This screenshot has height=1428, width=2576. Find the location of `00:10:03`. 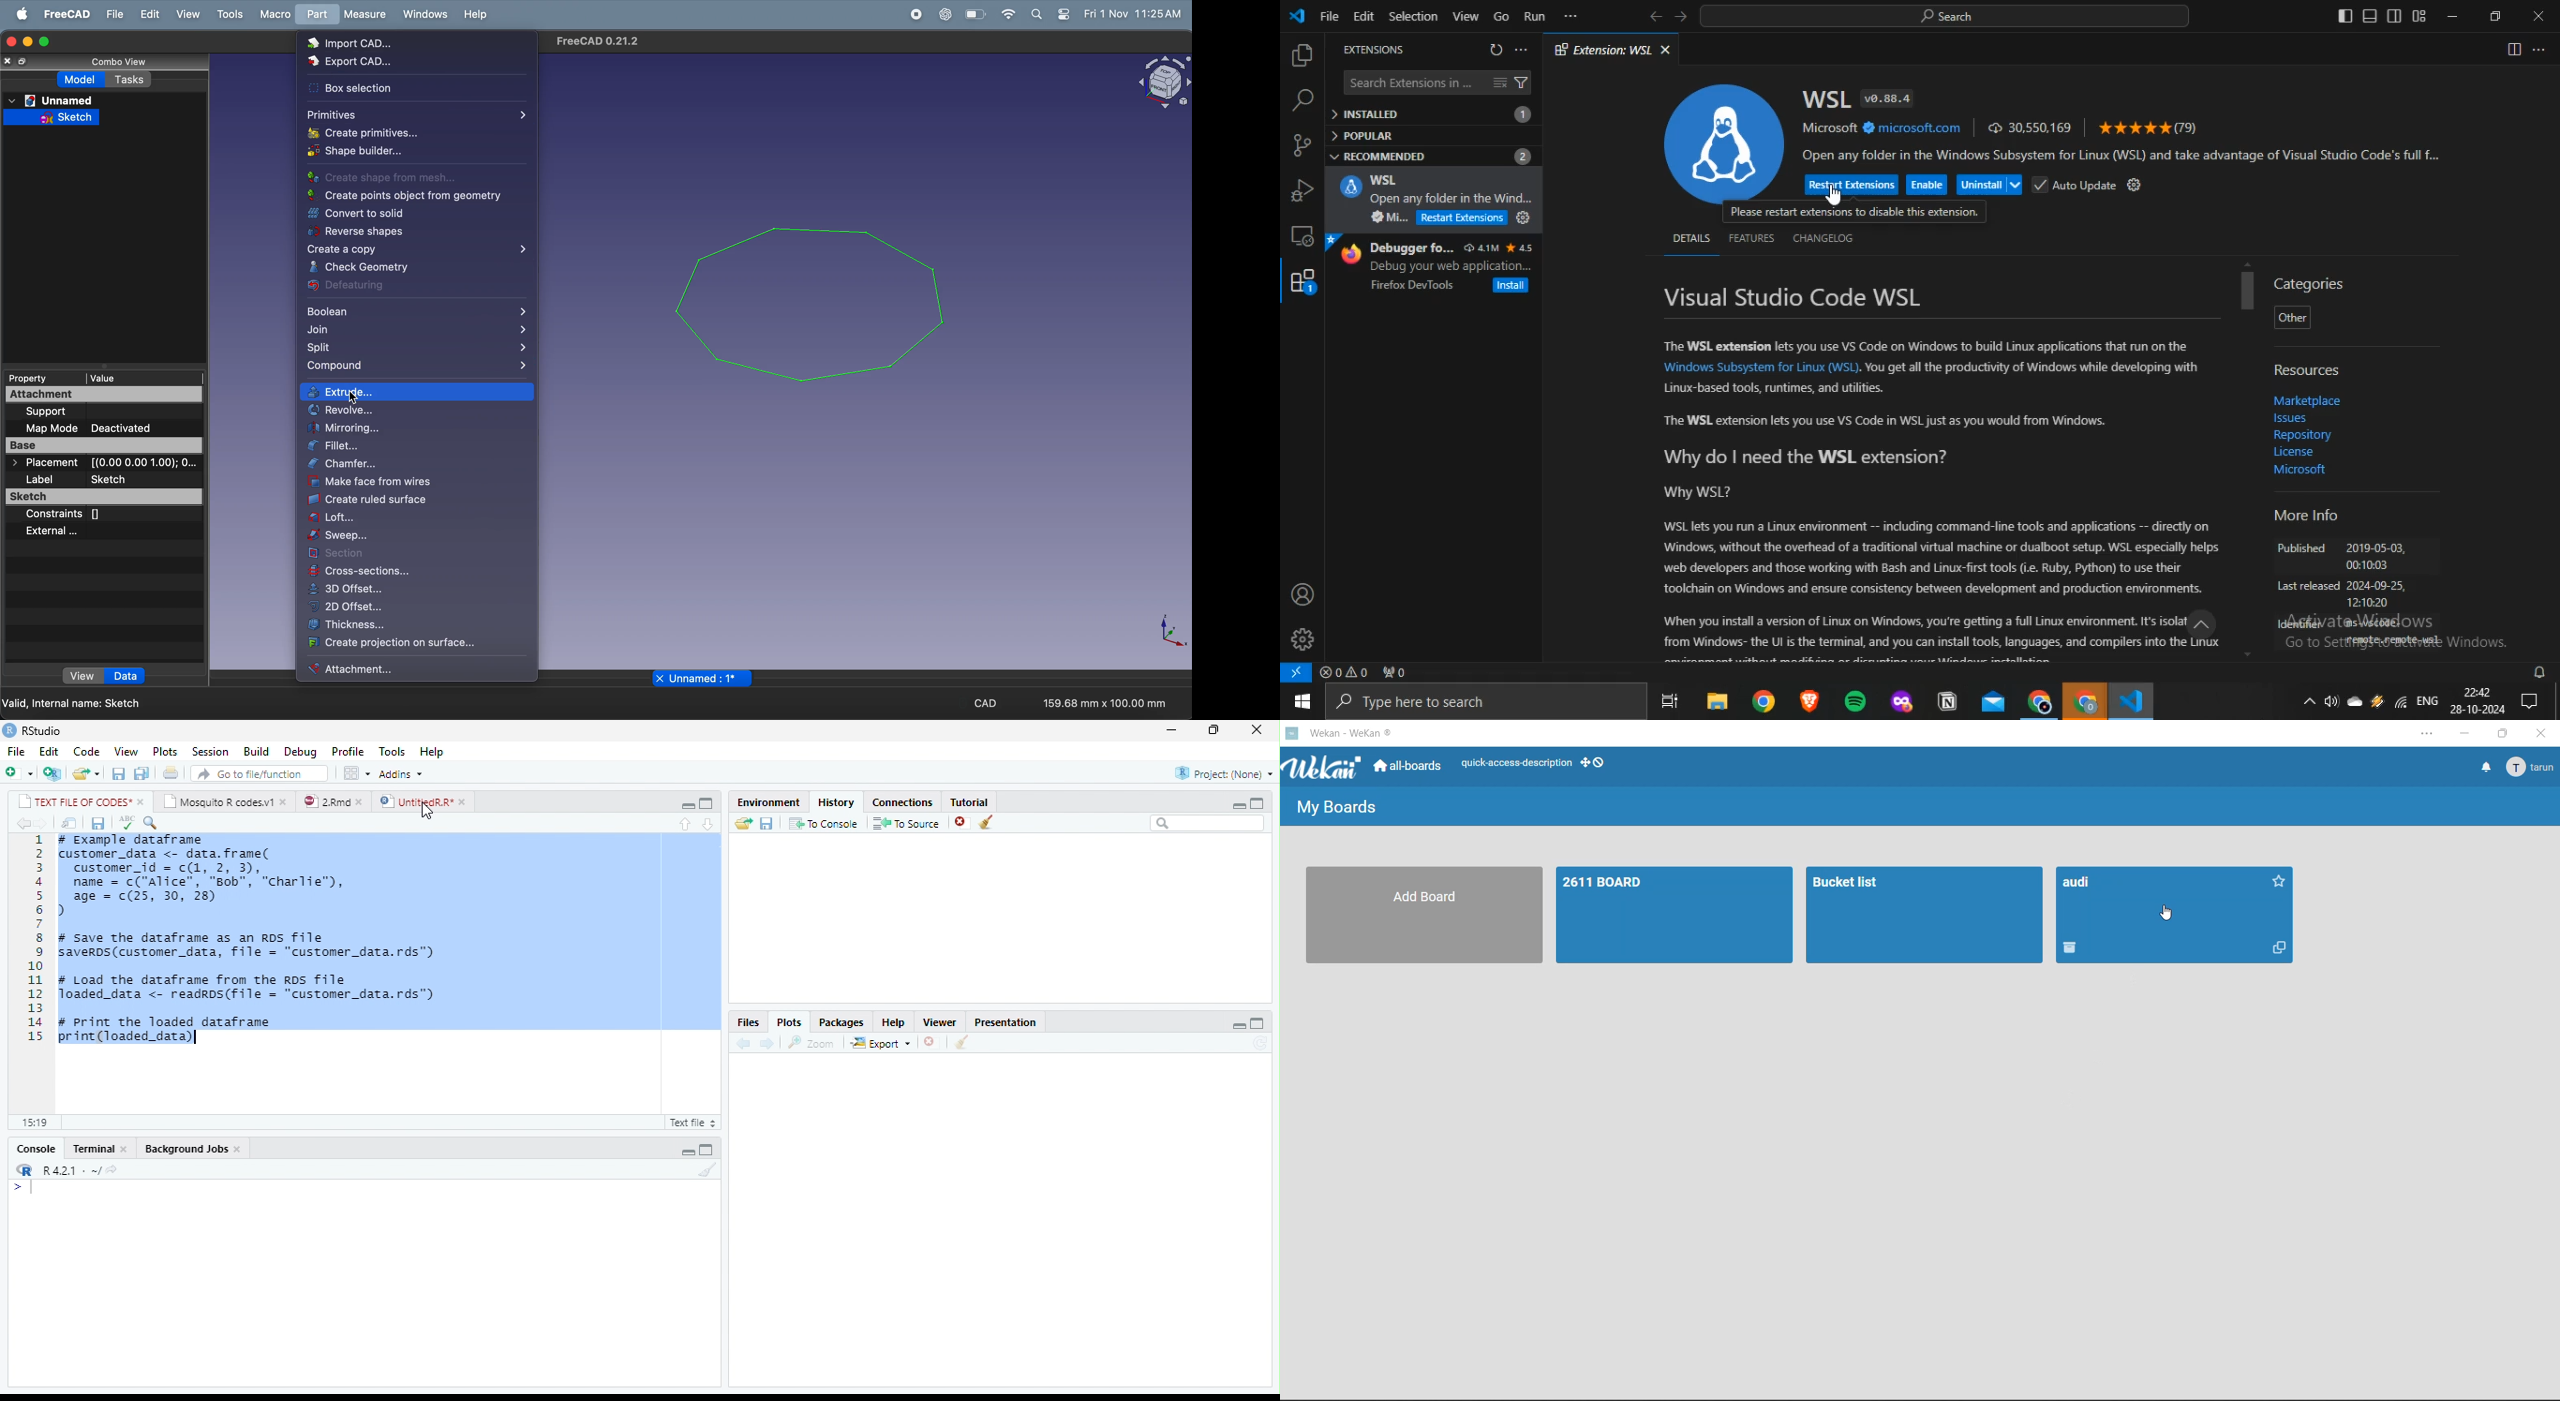

00:10:03 is located at coordinates (2367, 567).